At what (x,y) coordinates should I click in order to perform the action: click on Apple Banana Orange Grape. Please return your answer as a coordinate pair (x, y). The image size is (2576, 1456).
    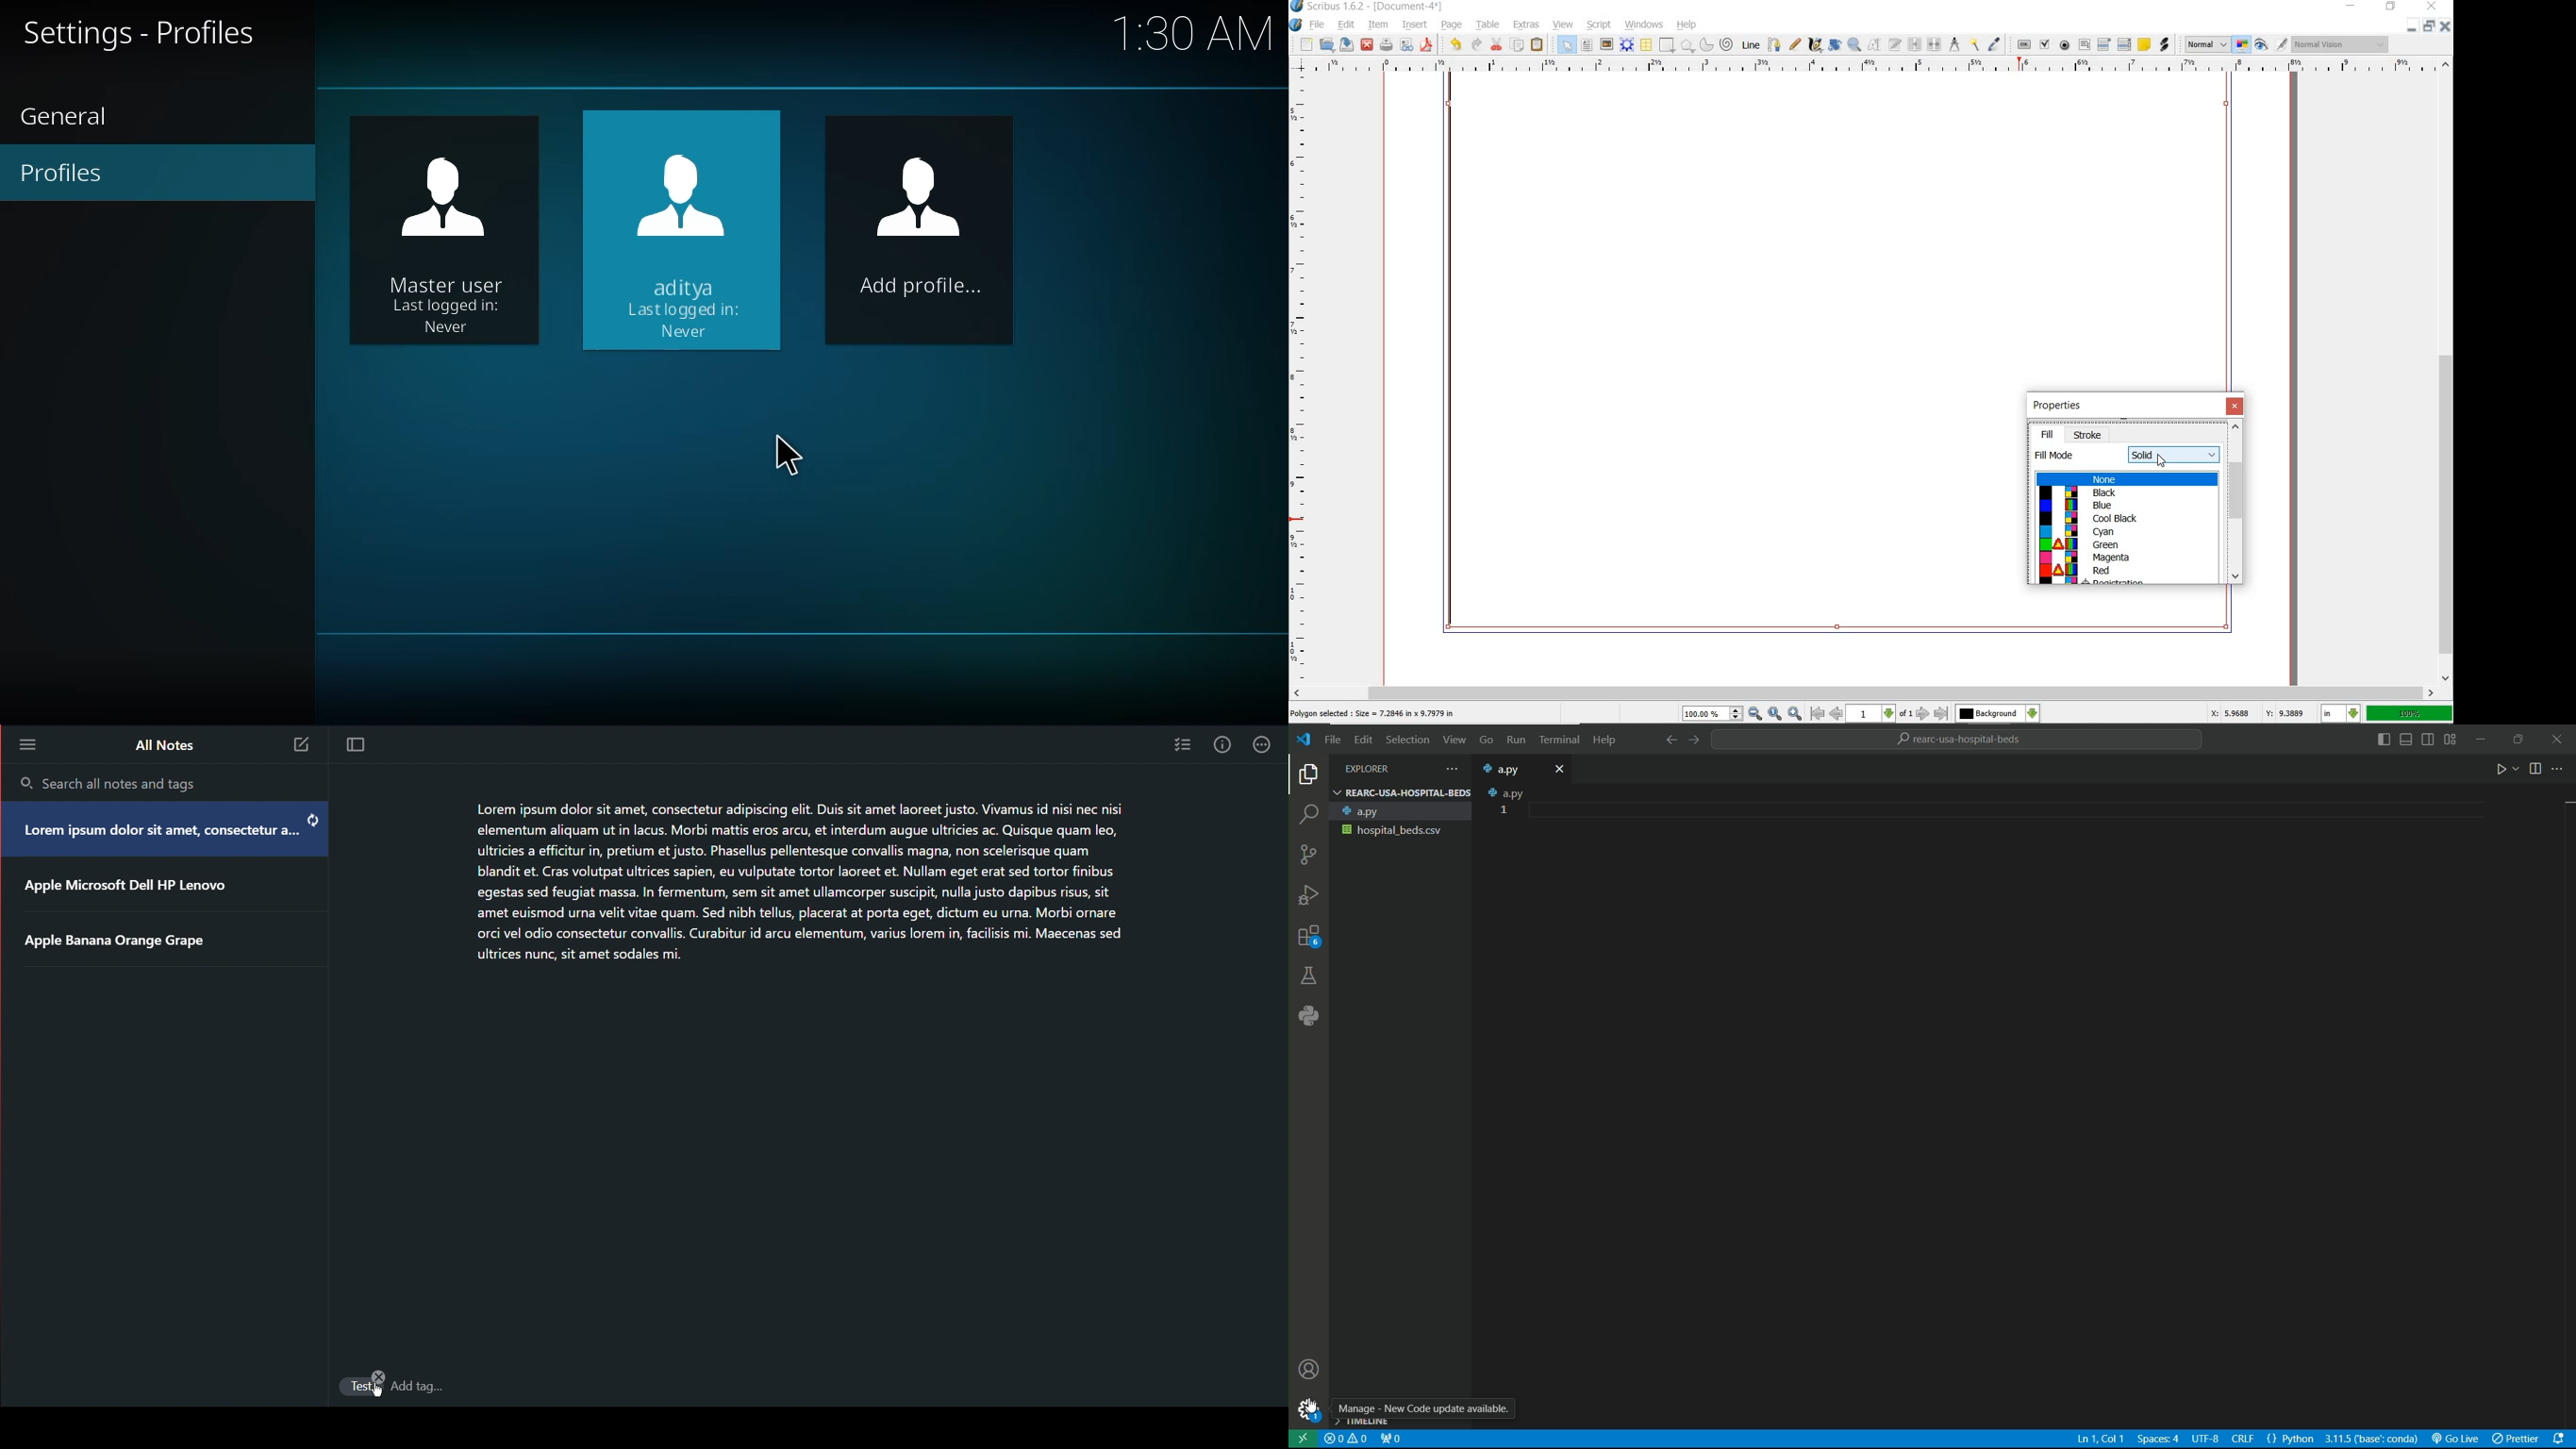
    Looking at the image, I should click on (118, 942).